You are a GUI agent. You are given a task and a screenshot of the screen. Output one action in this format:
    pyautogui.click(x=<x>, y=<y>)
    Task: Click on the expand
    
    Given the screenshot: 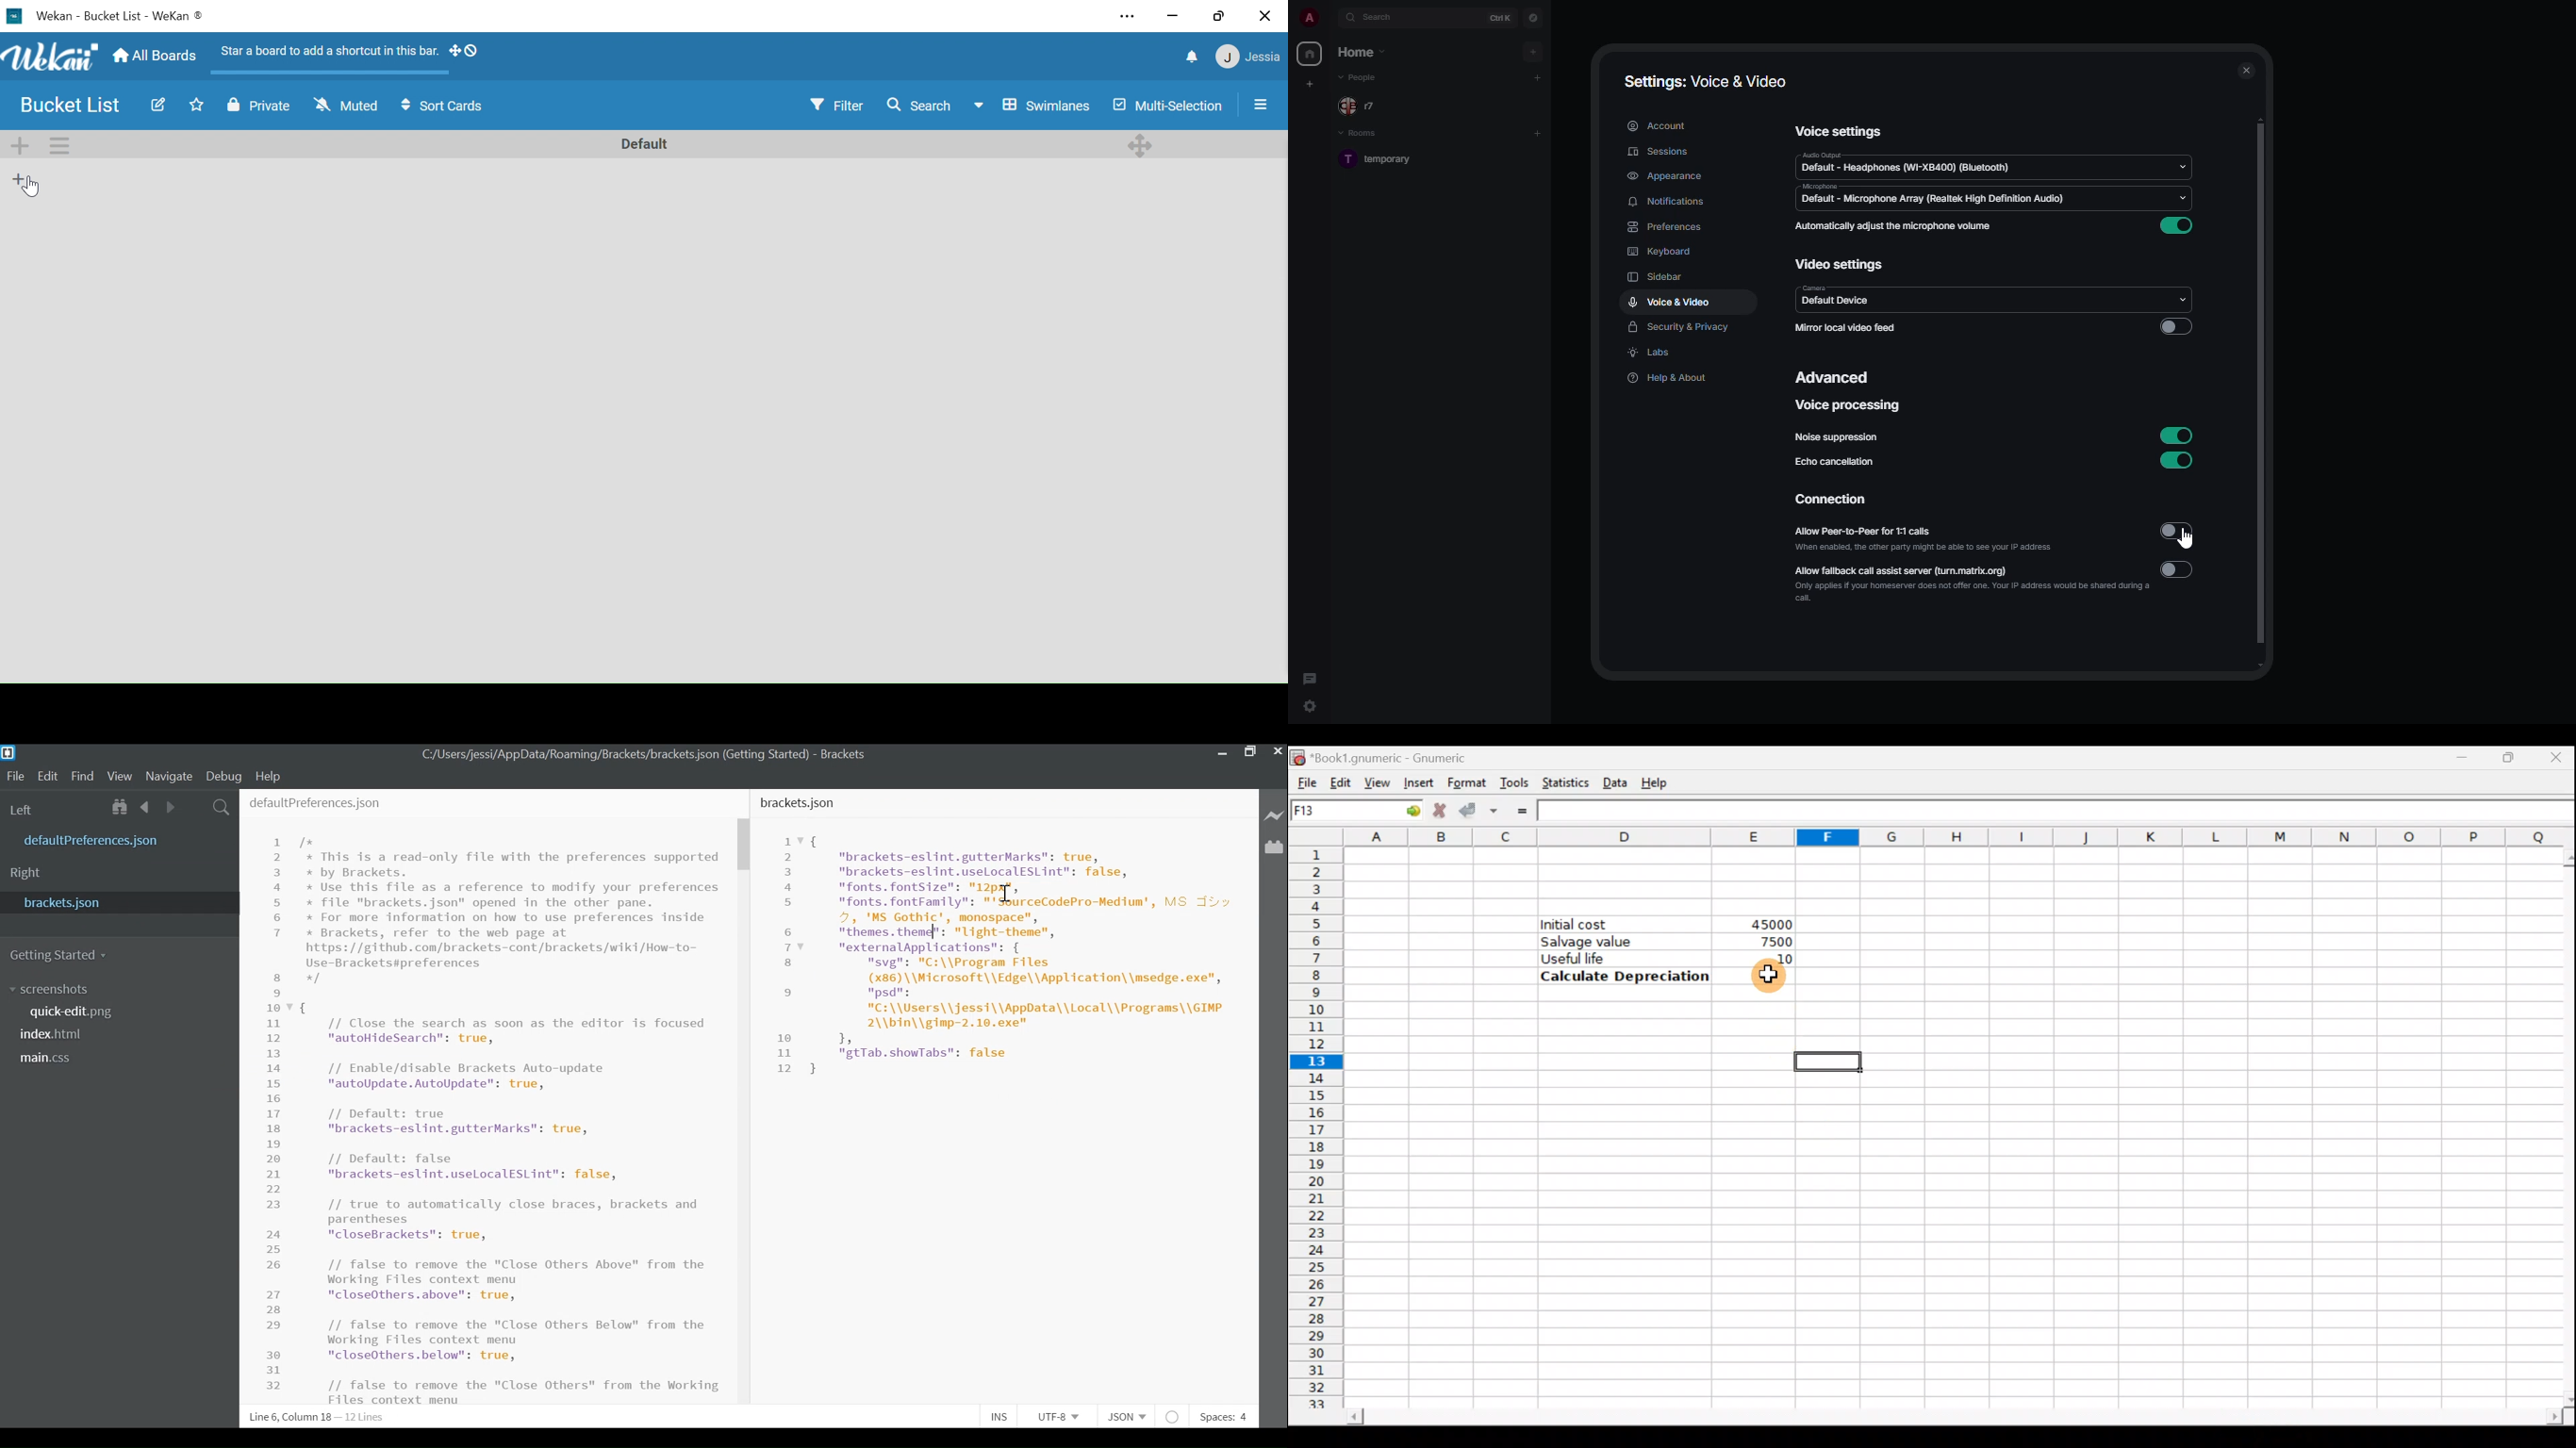 What is the action you would take?
    pyautogui.click(x=1333, y=17)
    